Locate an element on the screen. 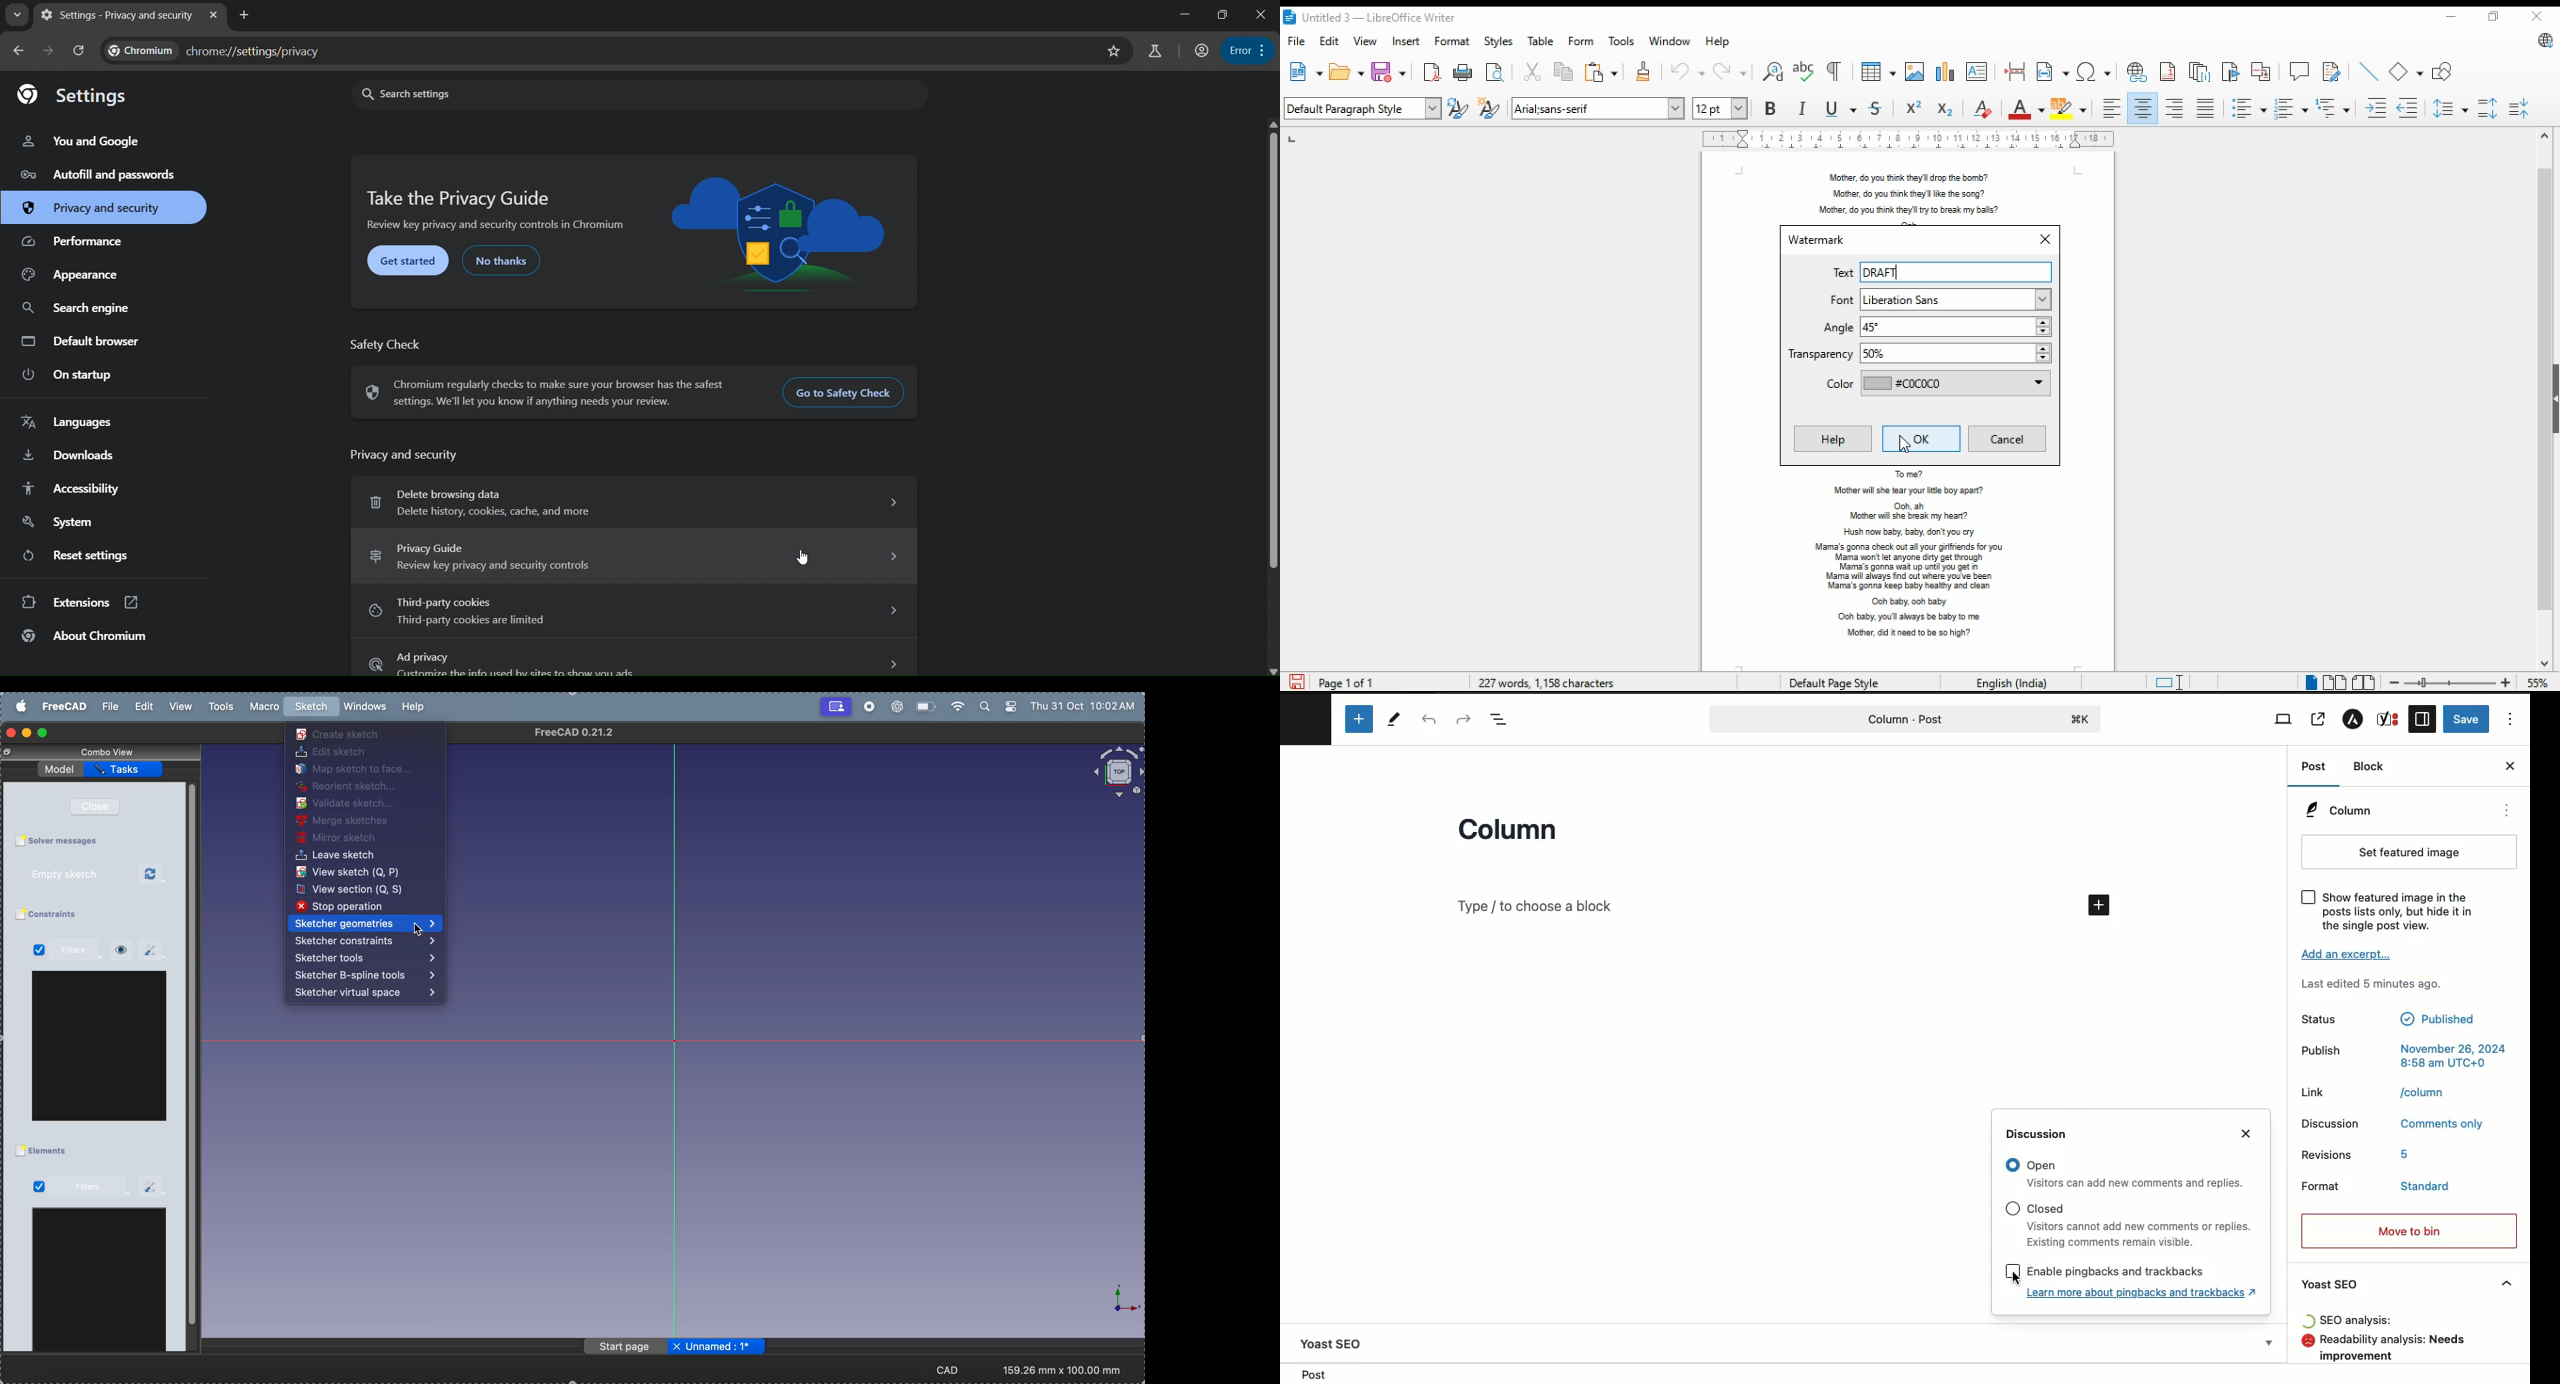  validate sketch is located at coordinates (358, 804).